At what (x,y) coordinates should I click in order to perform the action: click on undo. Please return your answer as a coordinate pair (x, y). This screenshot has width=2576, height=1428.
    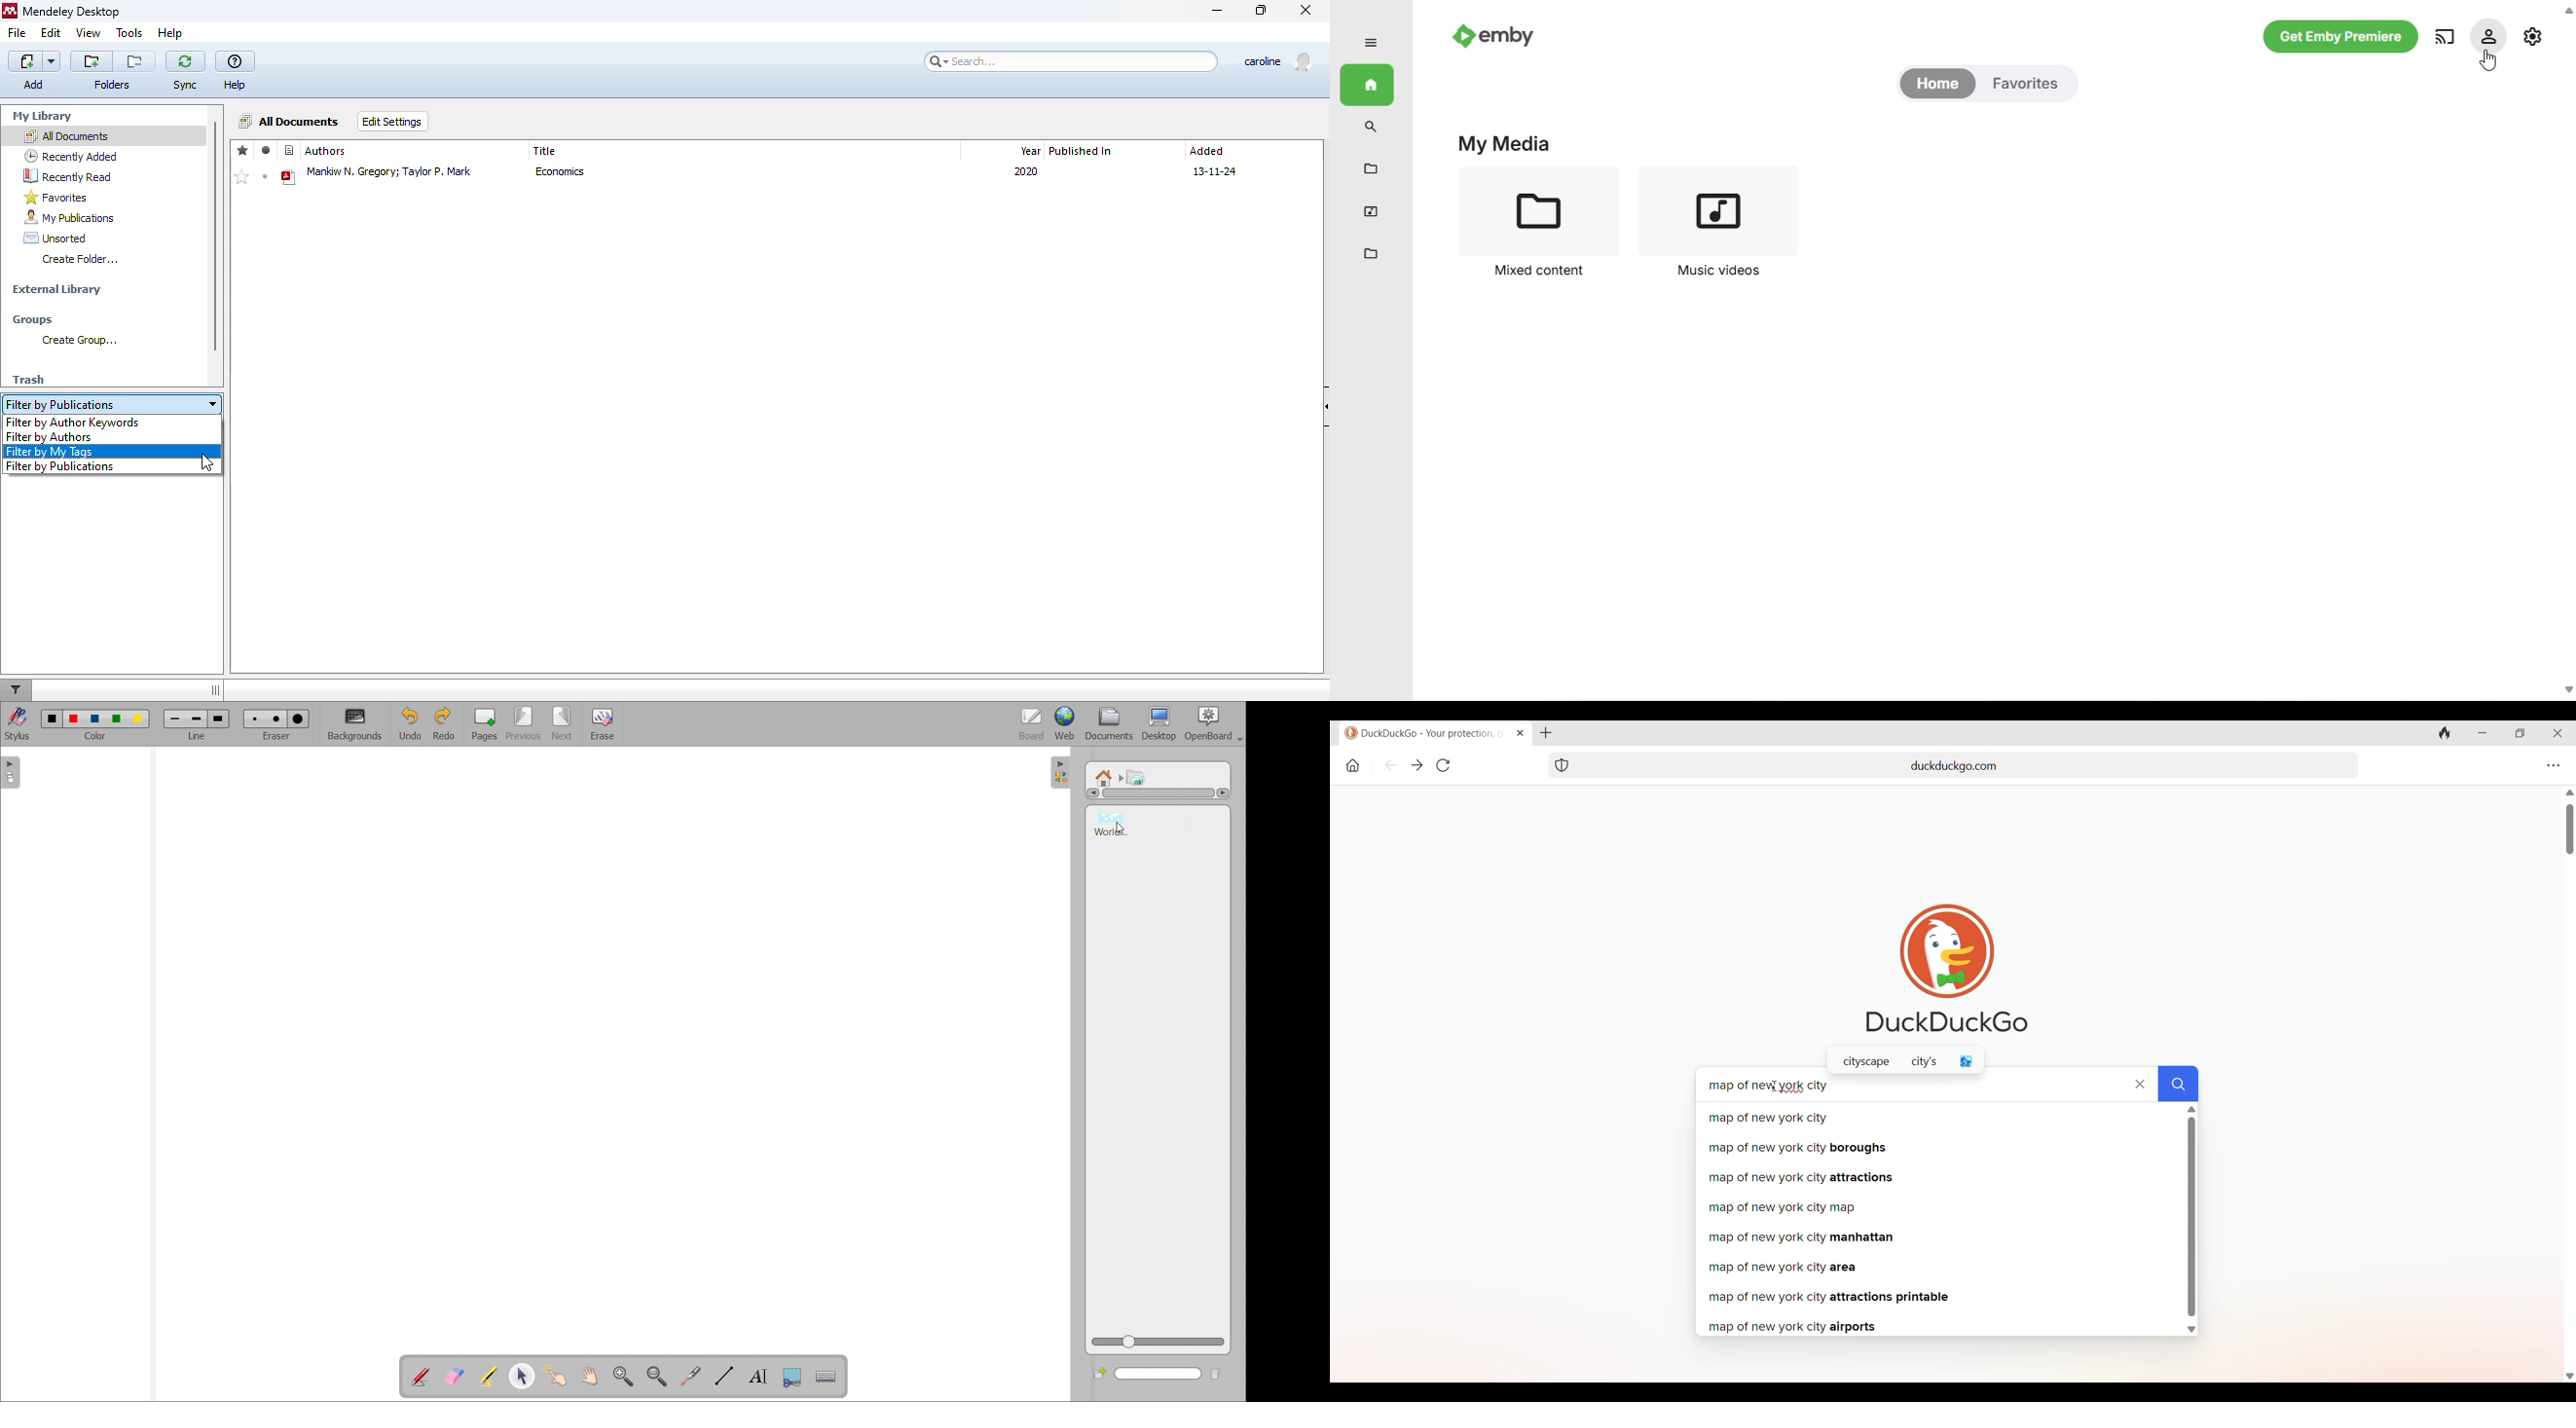
    Looking at the image, I should click on (410, 723).